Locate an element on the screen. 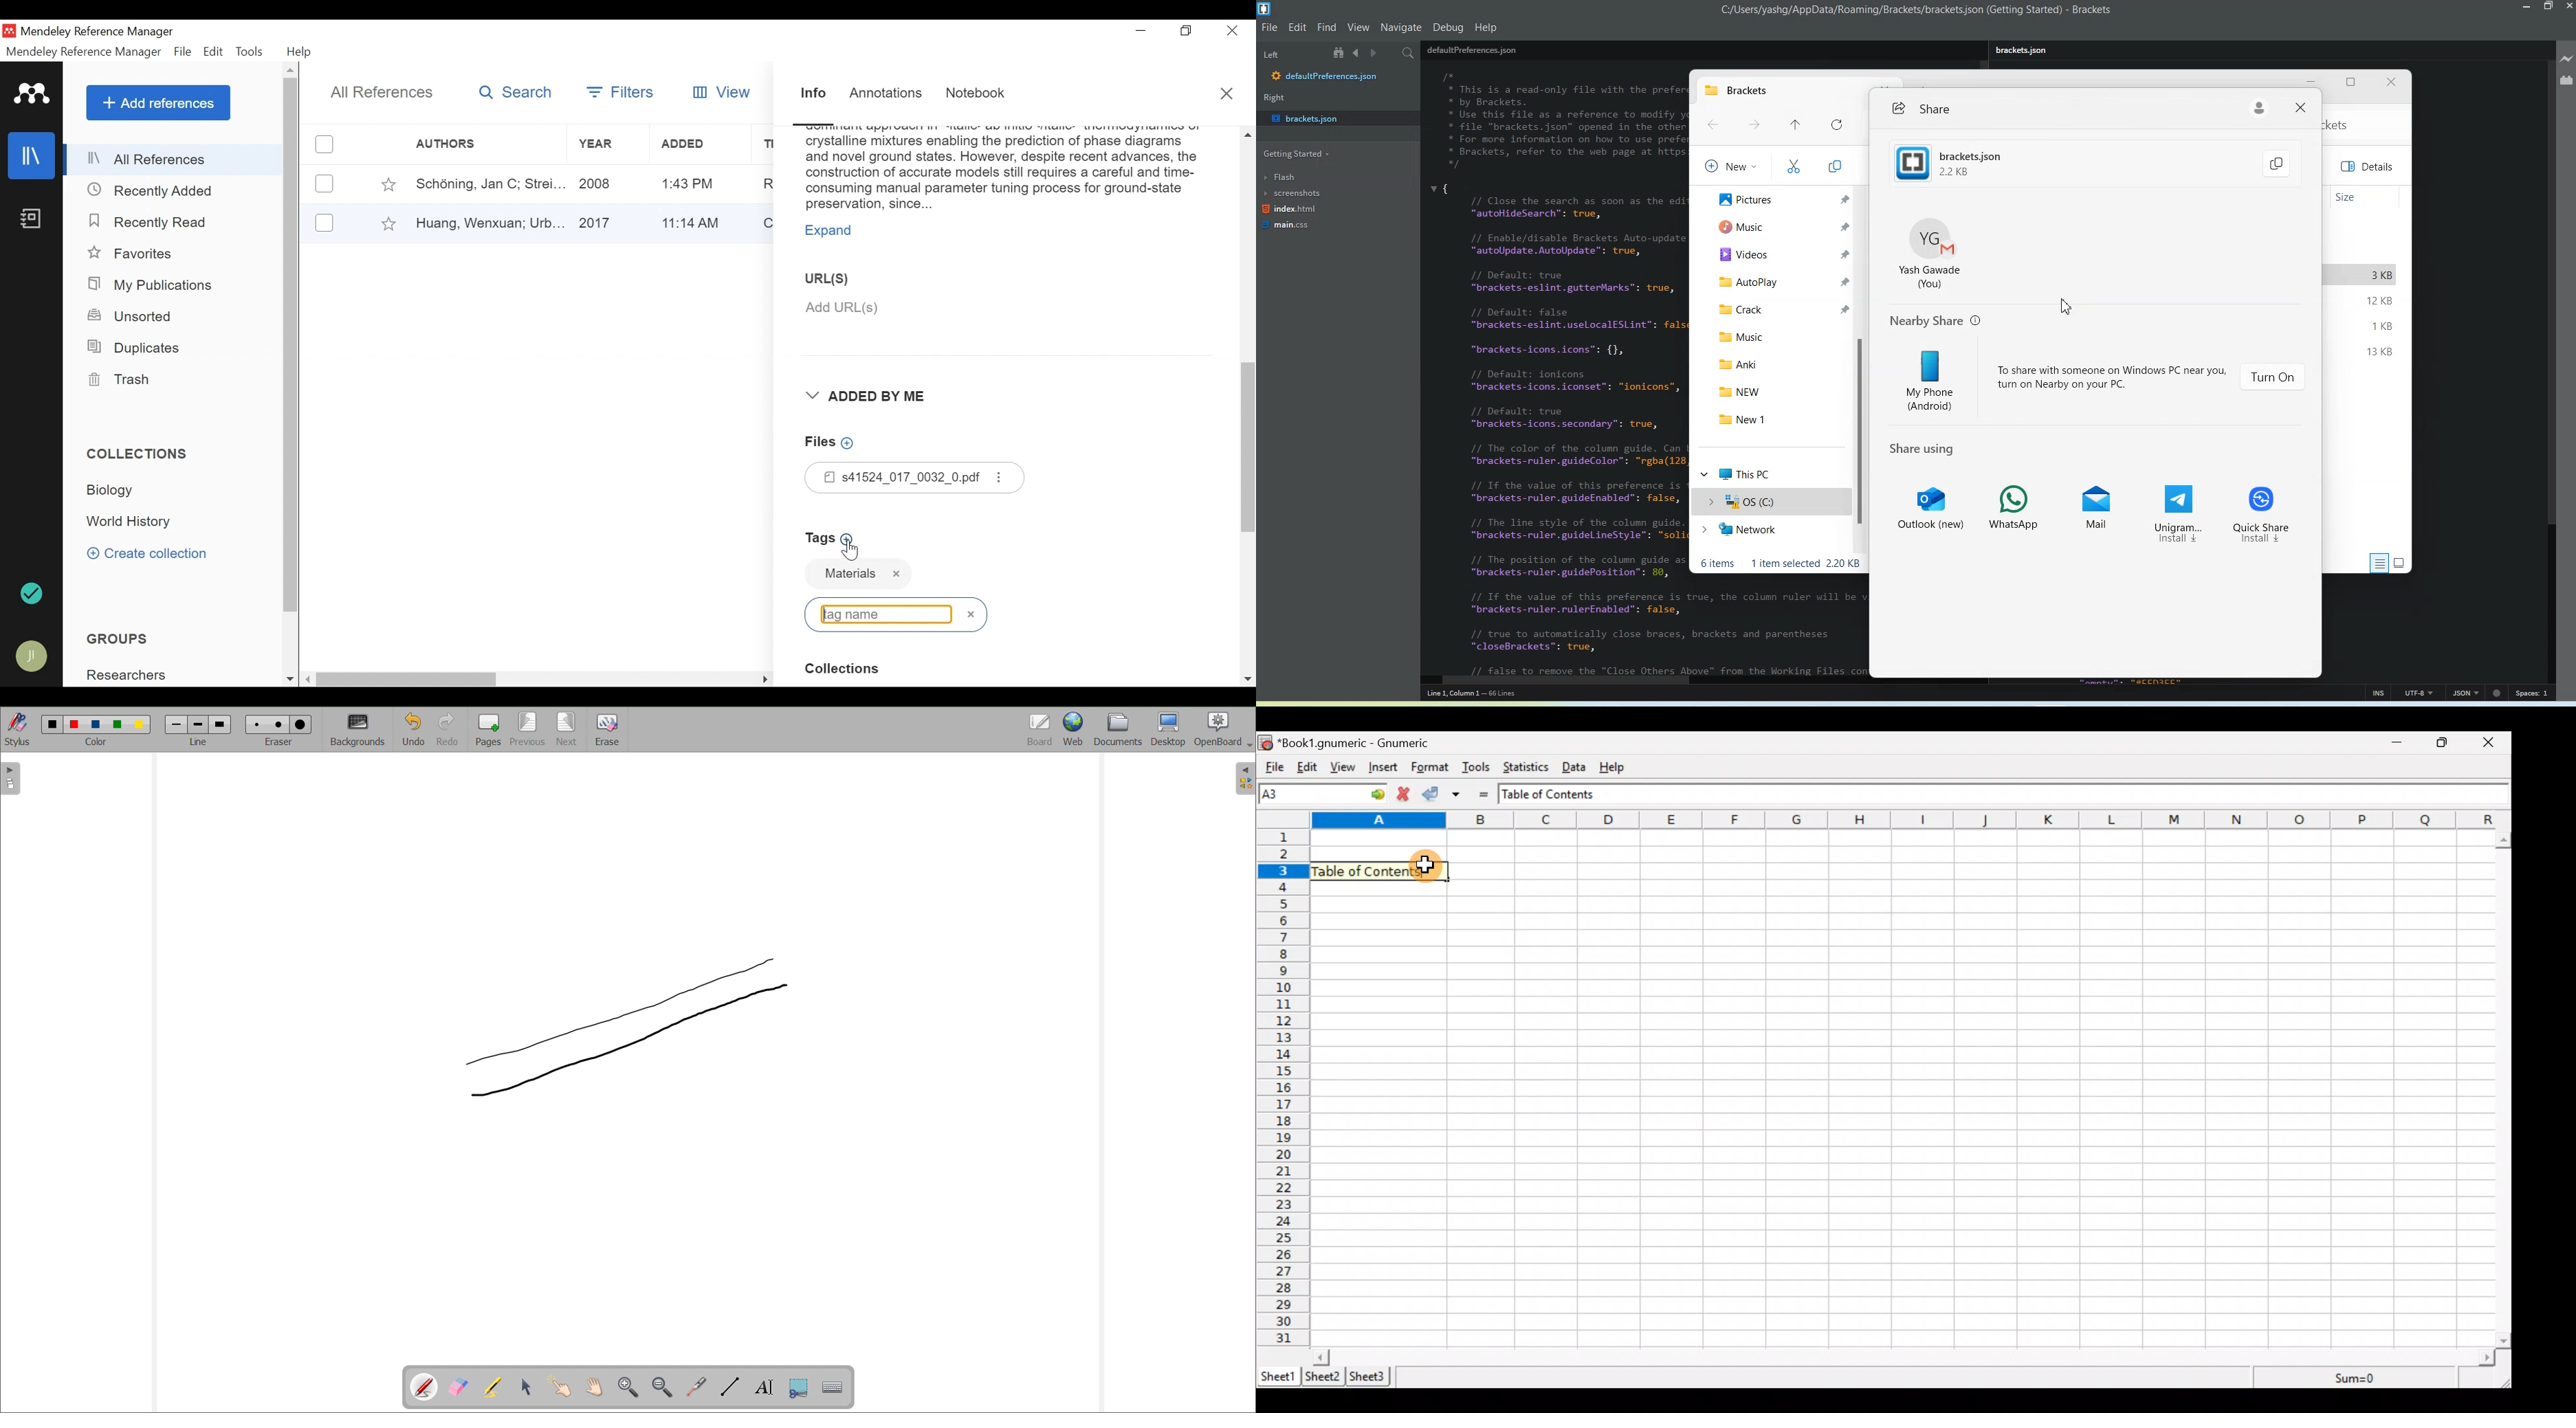  *Book1.gnumeric - Gnumeric is located at coordinates (1358, 744).